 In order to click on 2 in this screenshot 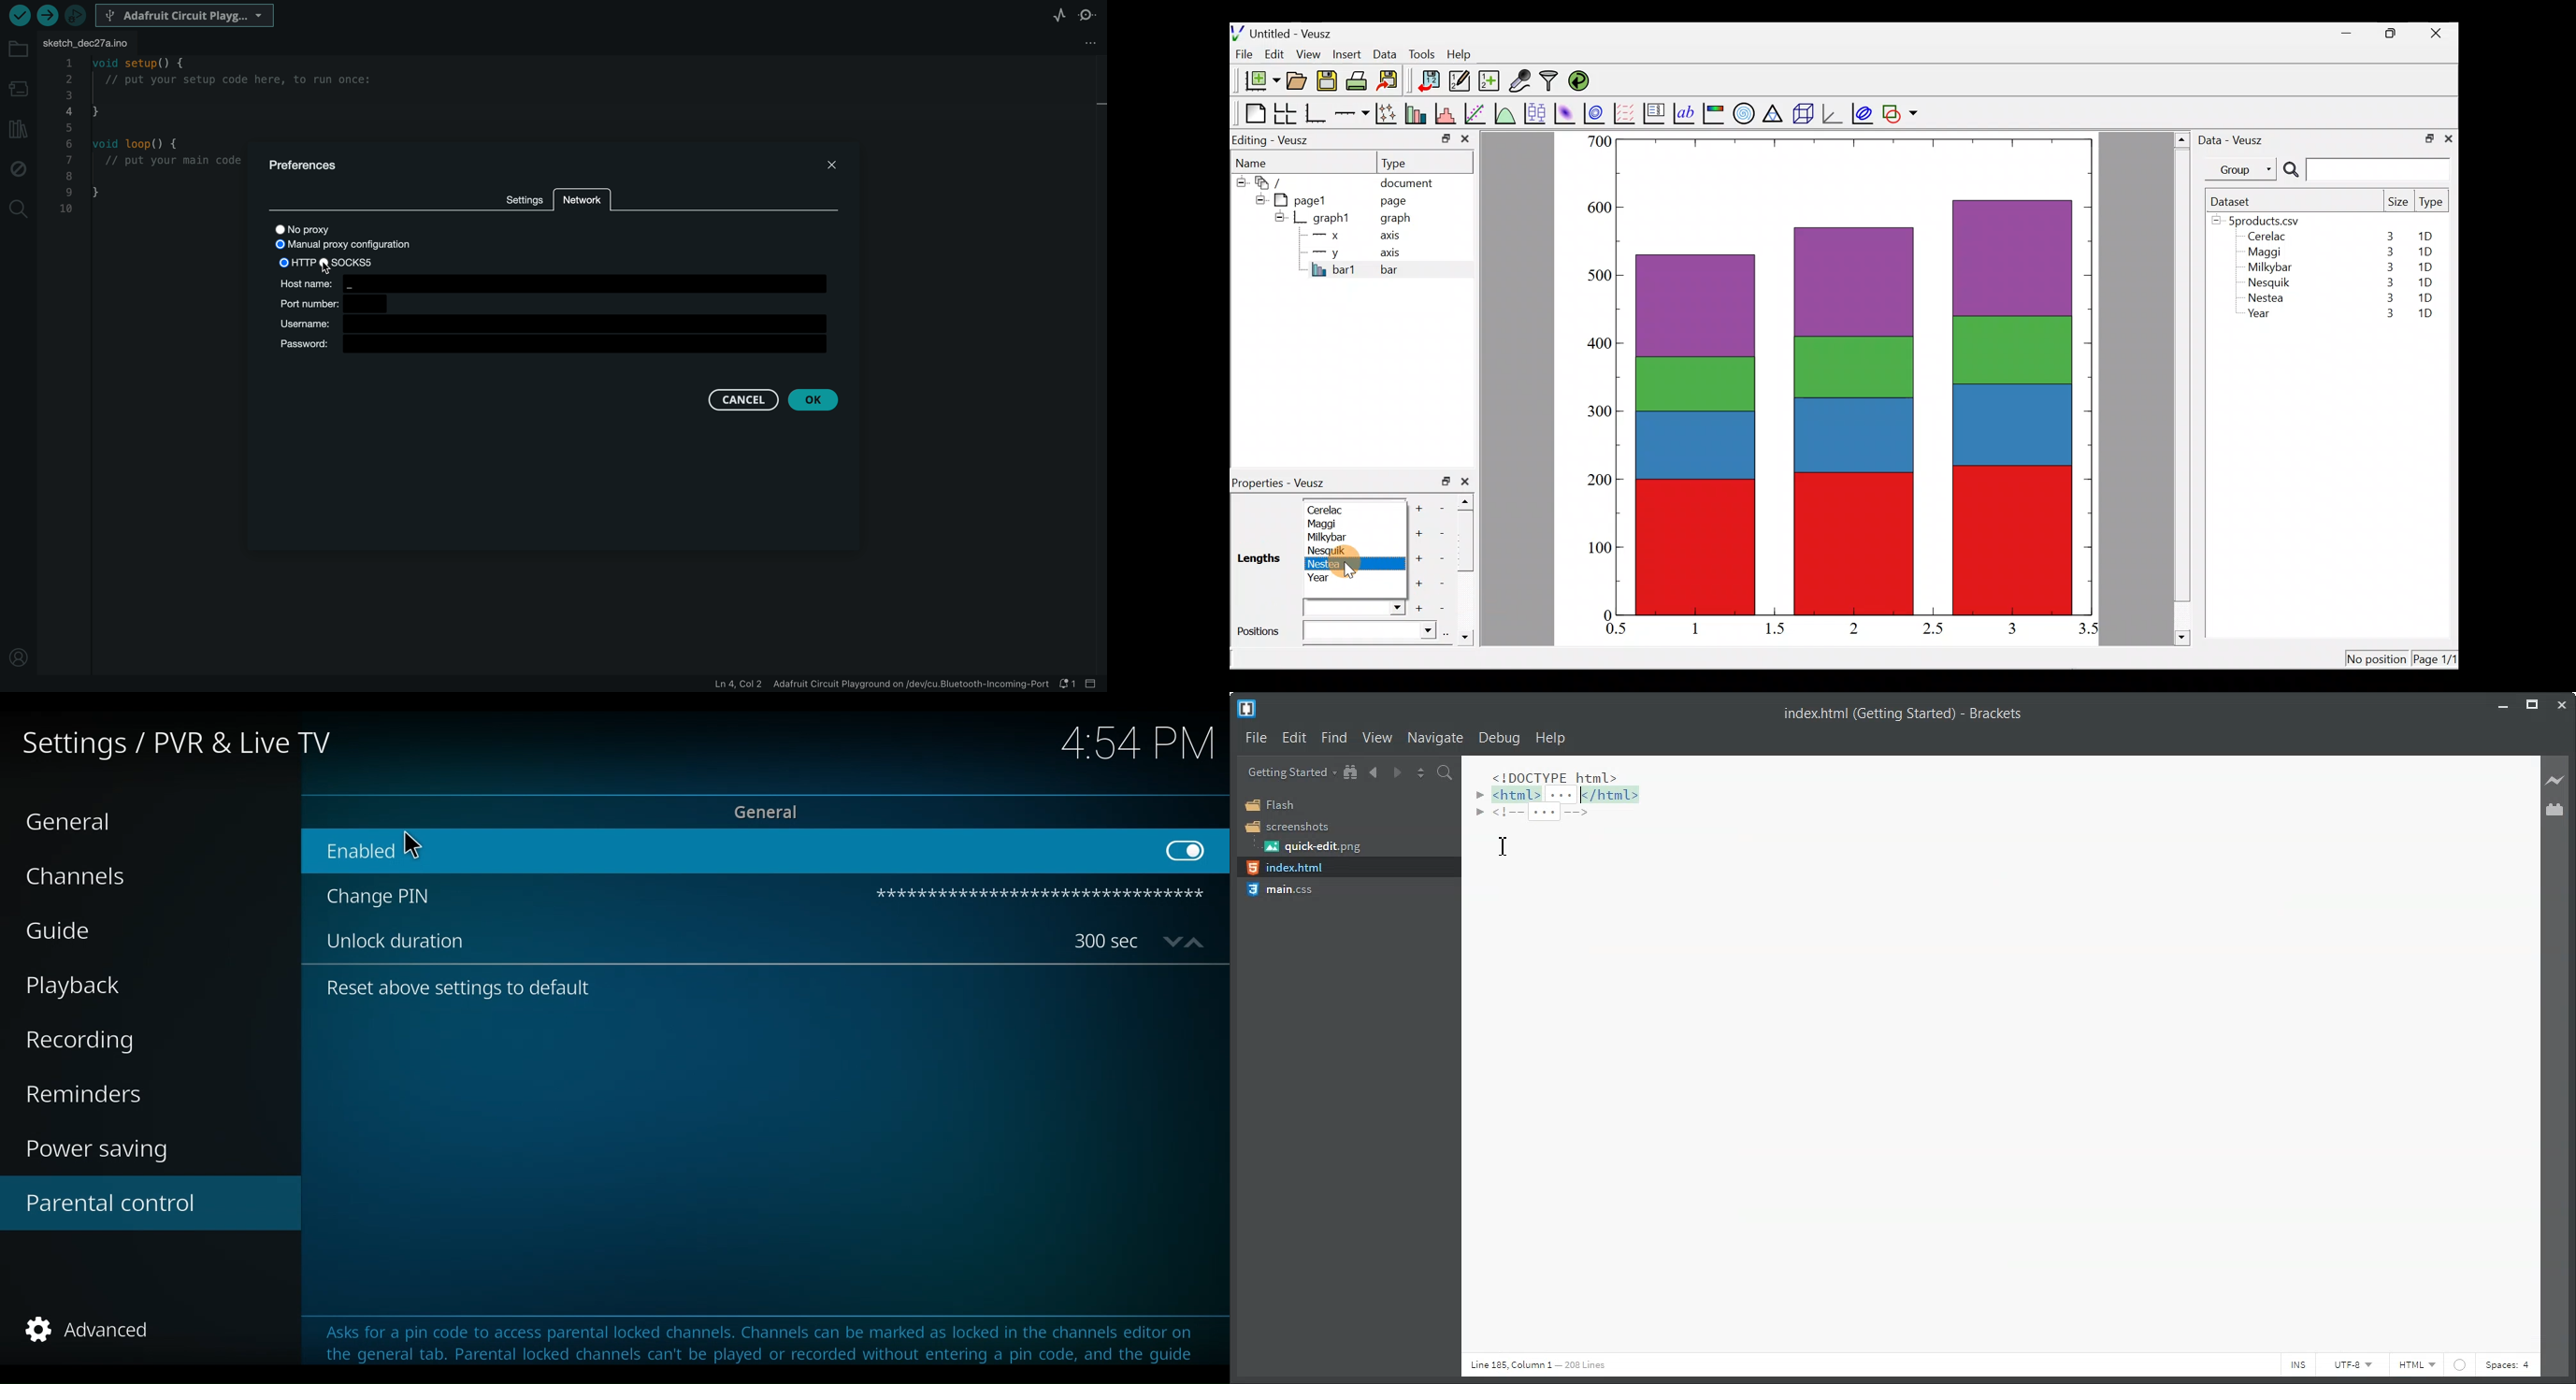, I will do `click(1852, 627)`.